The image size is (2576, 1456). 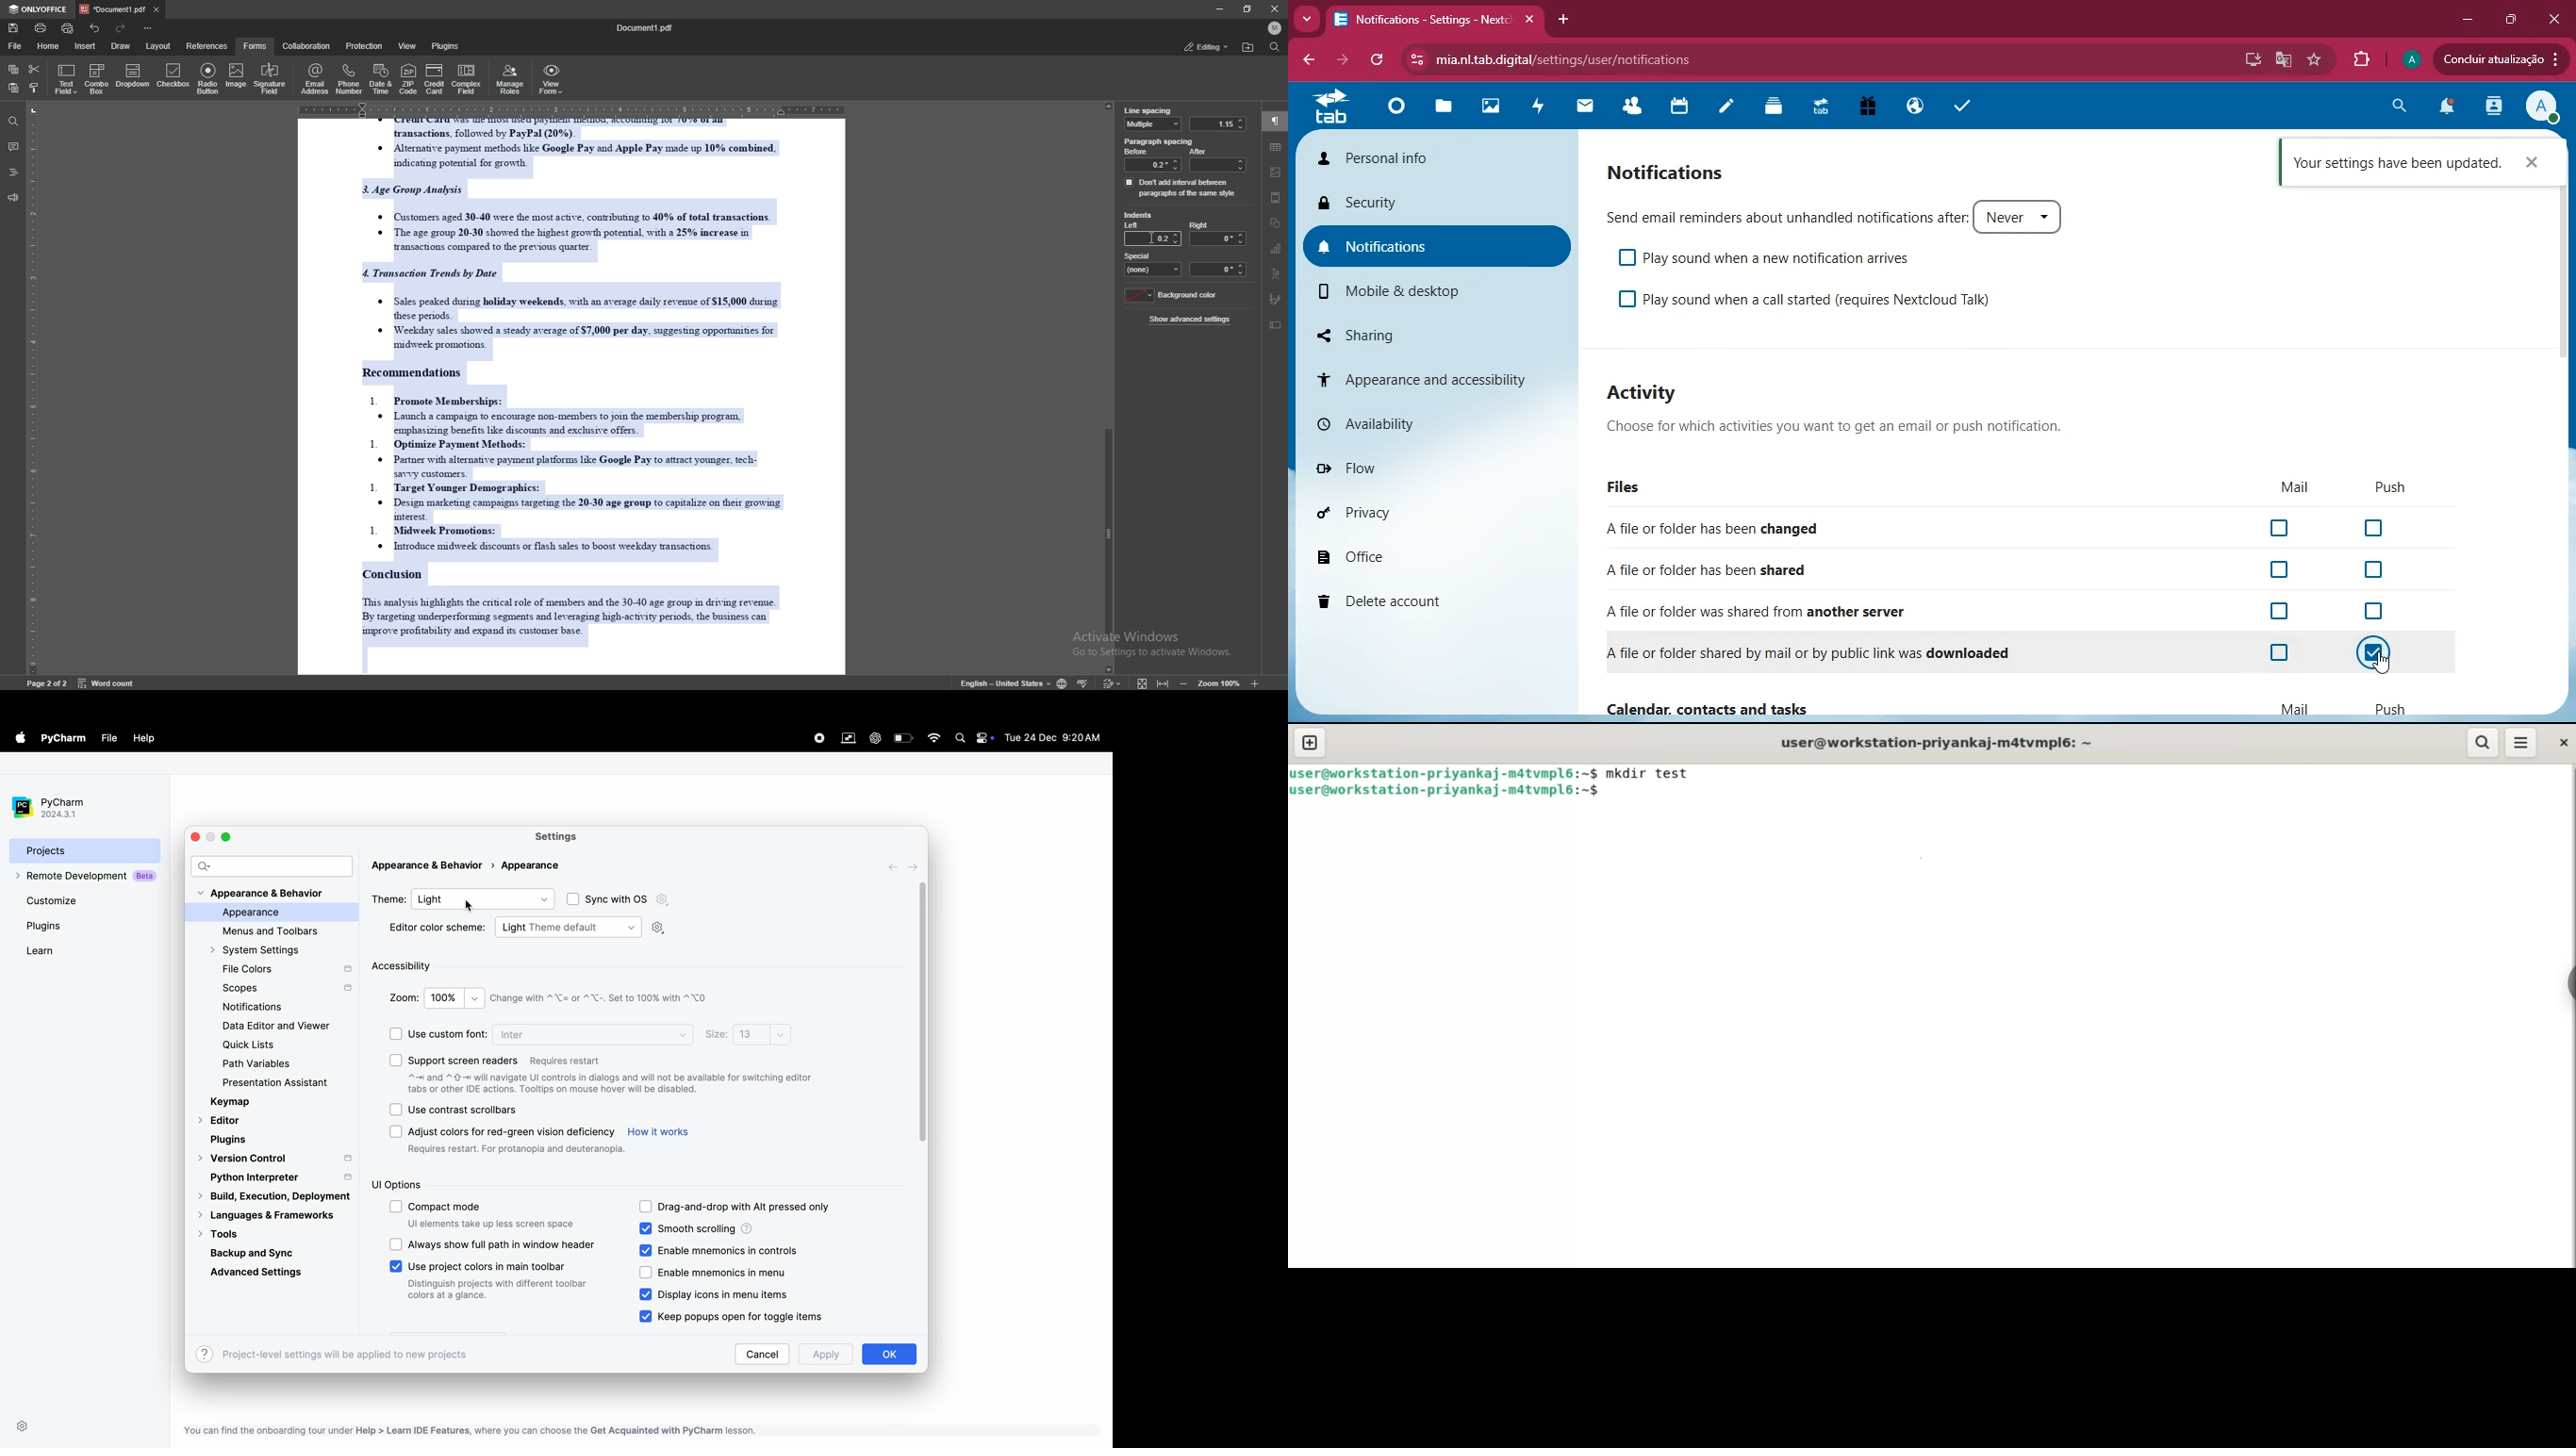 I want to click on Play sound when a call started (requires Nextcloud Talk), so click(x=1805, y=301).